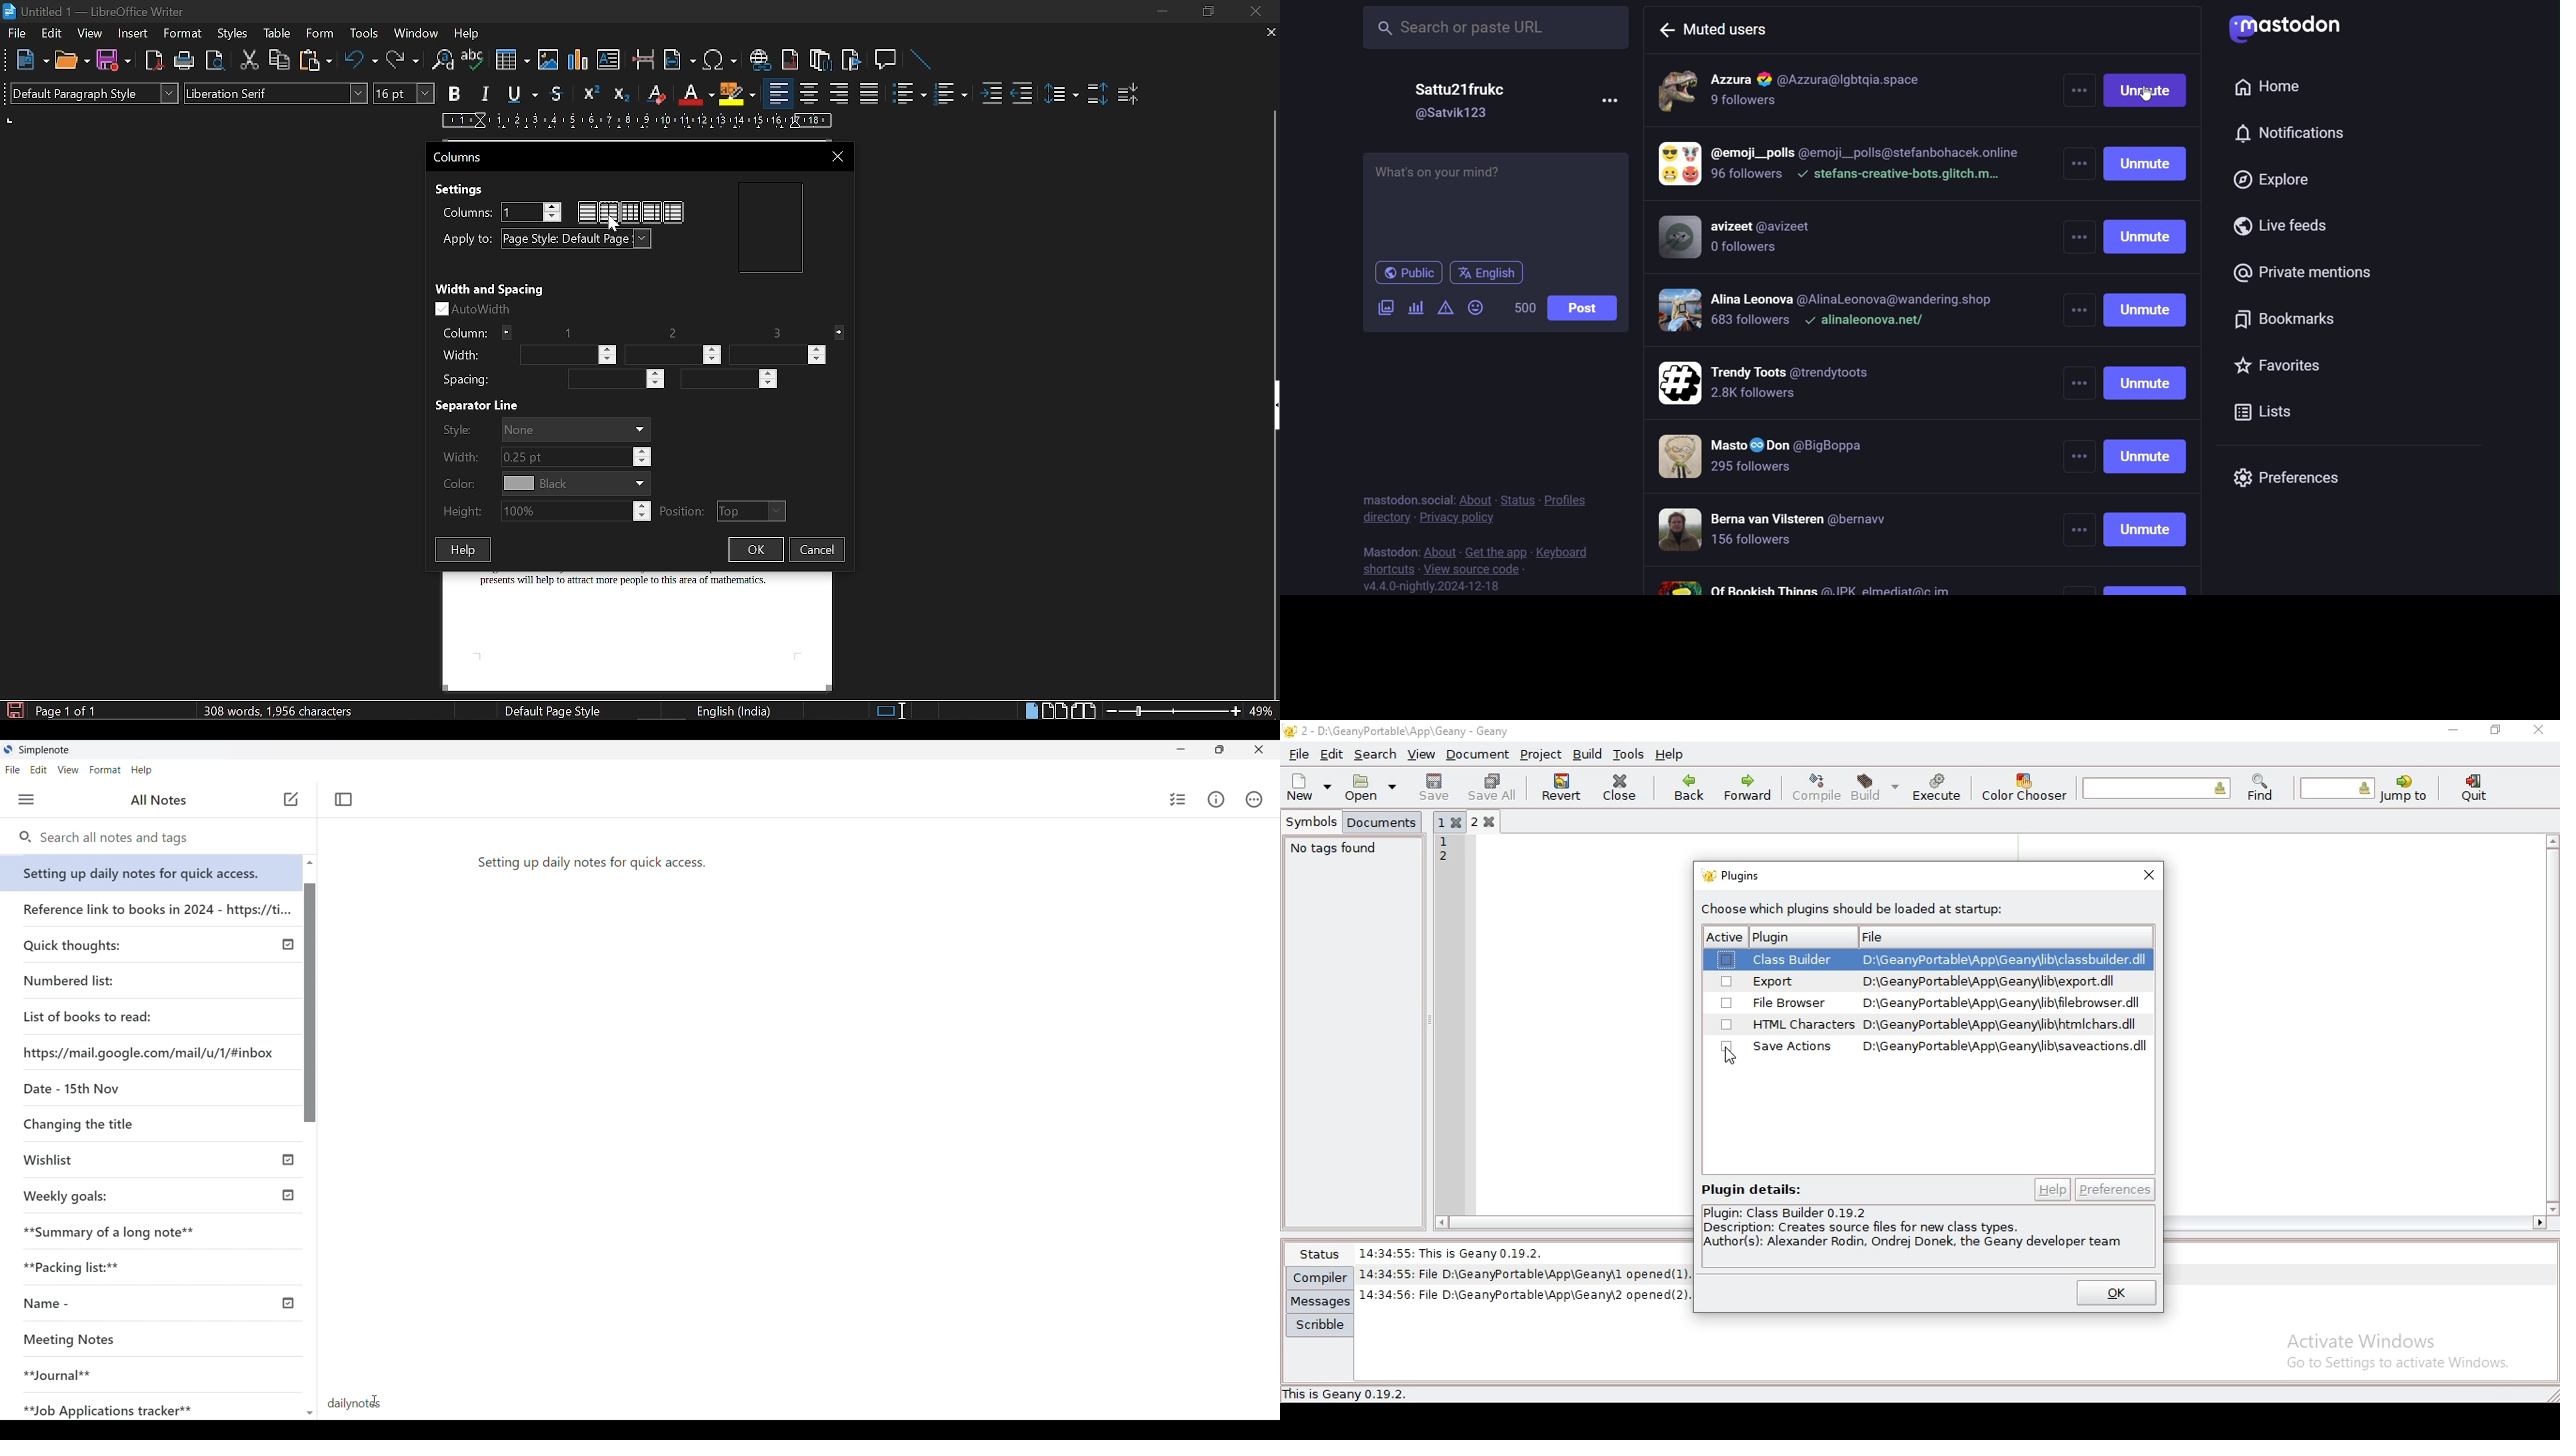 The width and height of the screenshot is (2576, 1456). Describe the element at coordinates (1386, 307) in the screenshot. I see `image/video` at that location.